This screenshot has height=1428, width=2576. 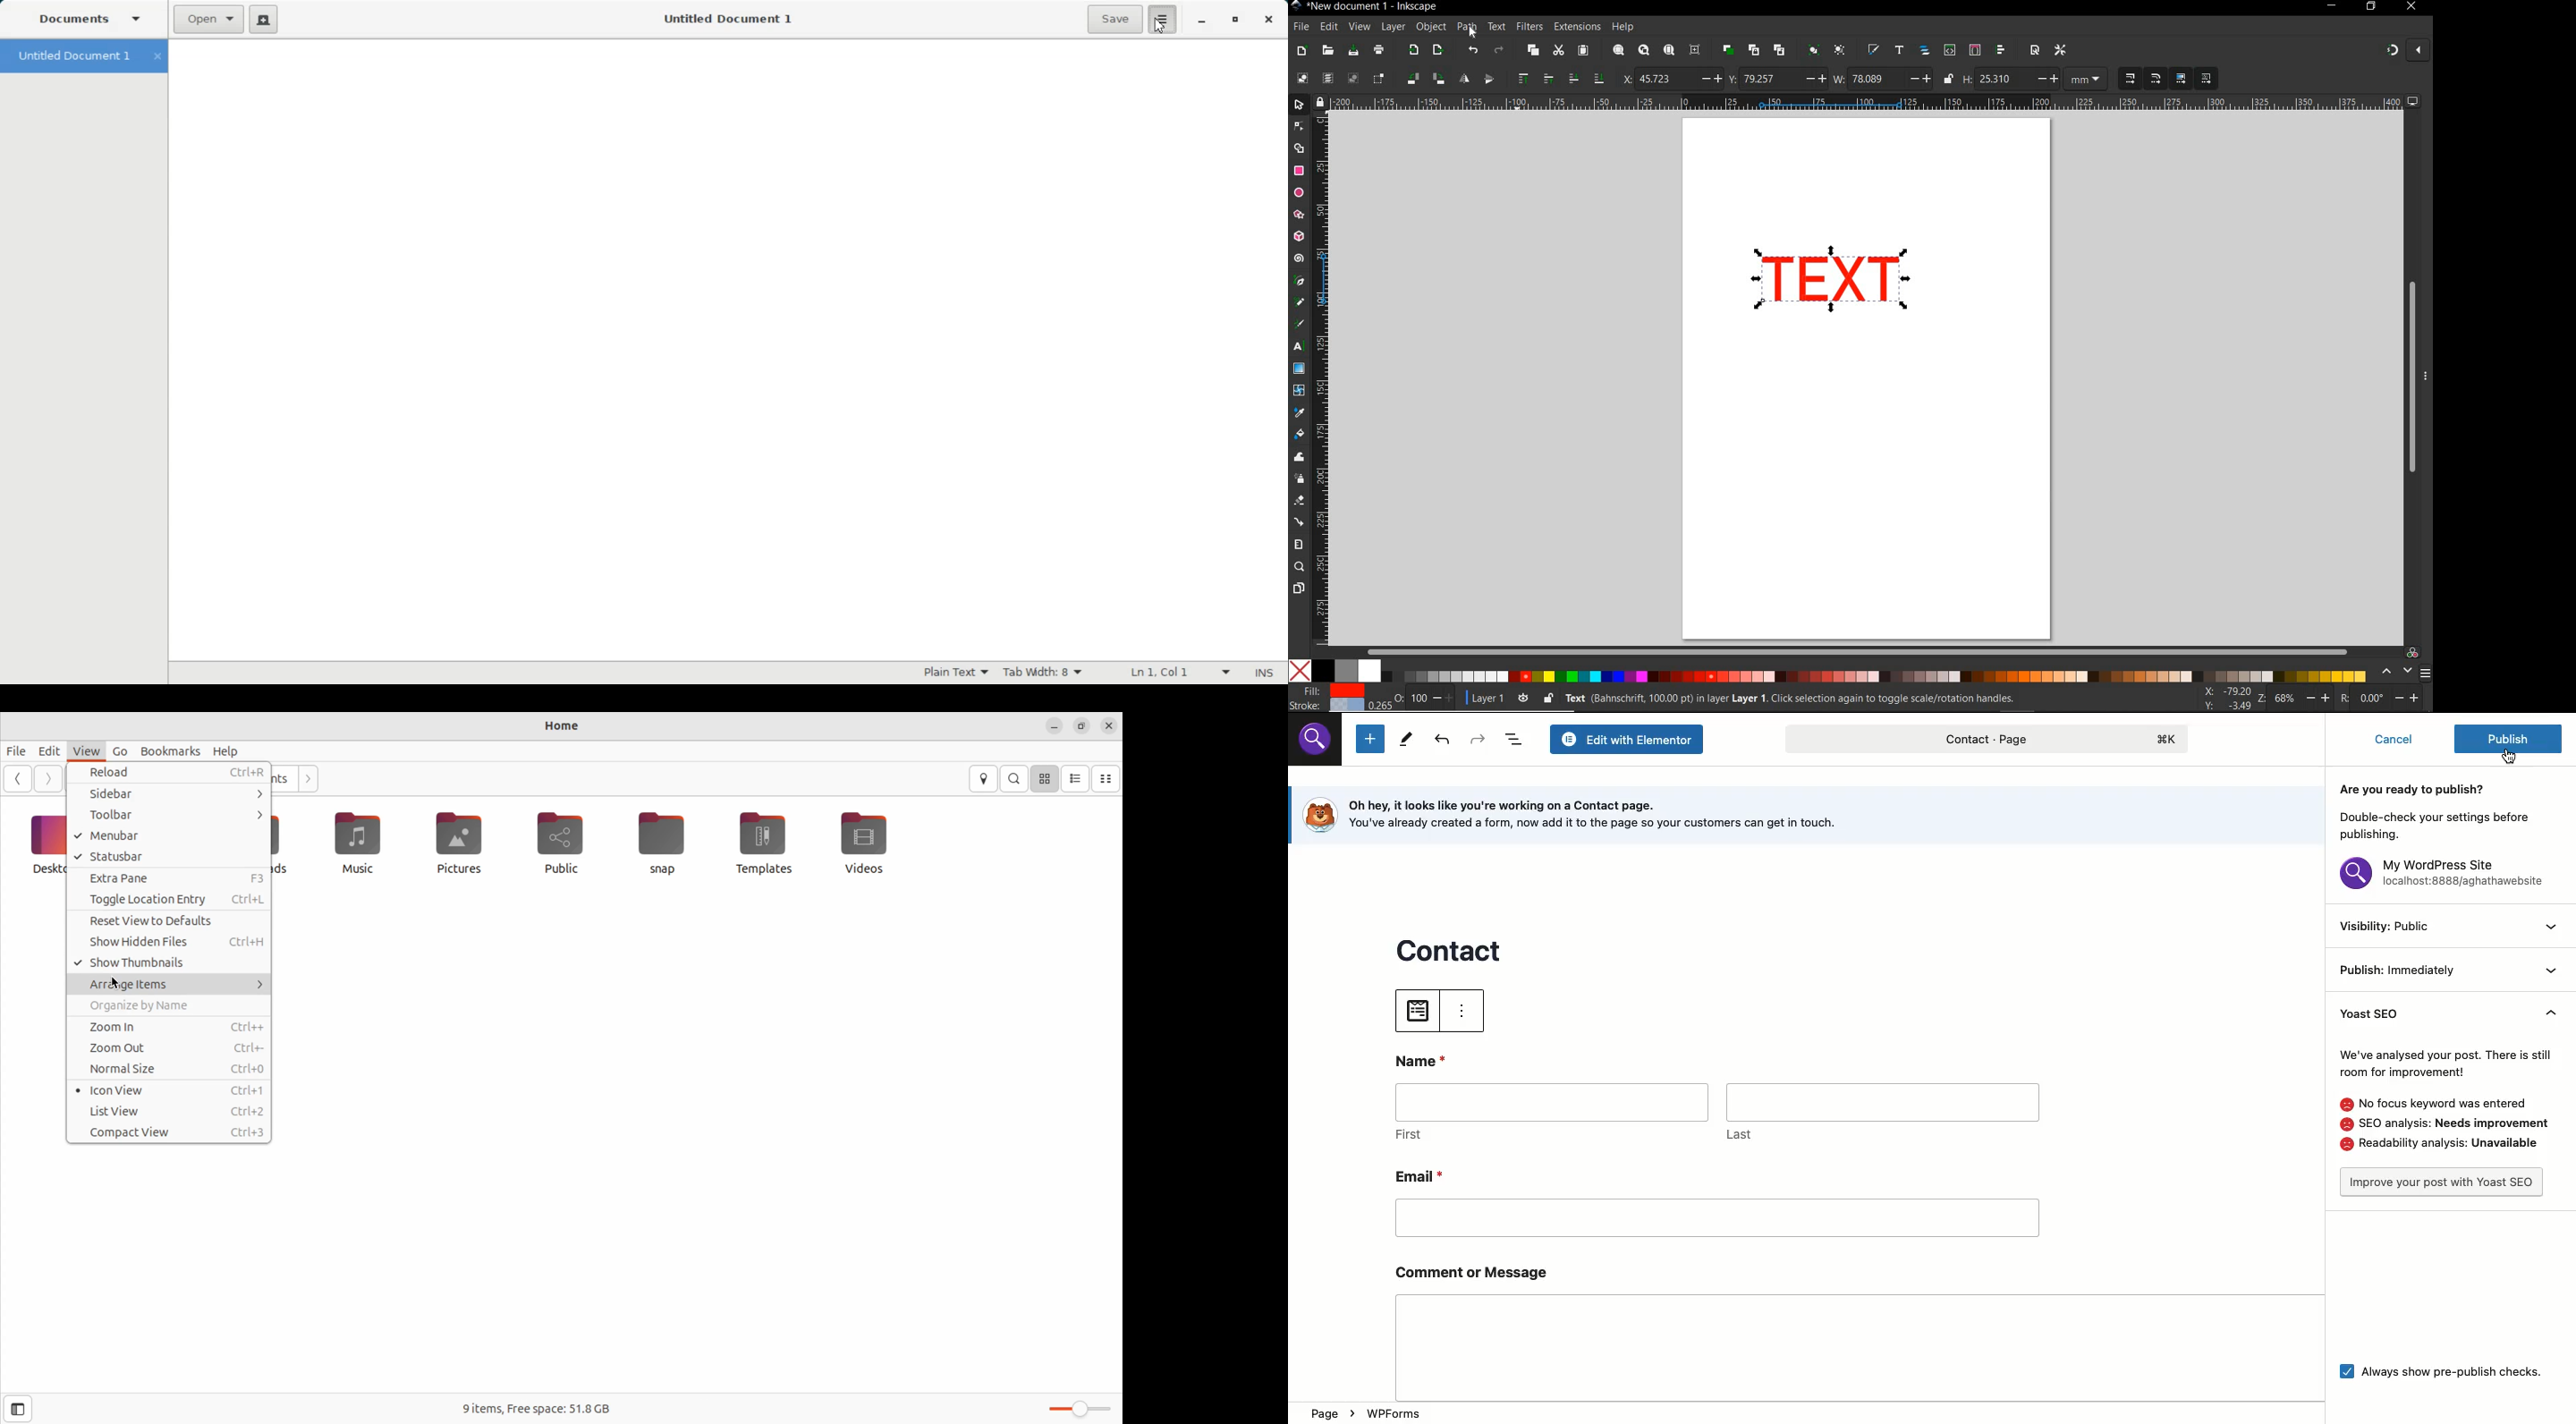 I want to click on files, so click(x=18, y=750).